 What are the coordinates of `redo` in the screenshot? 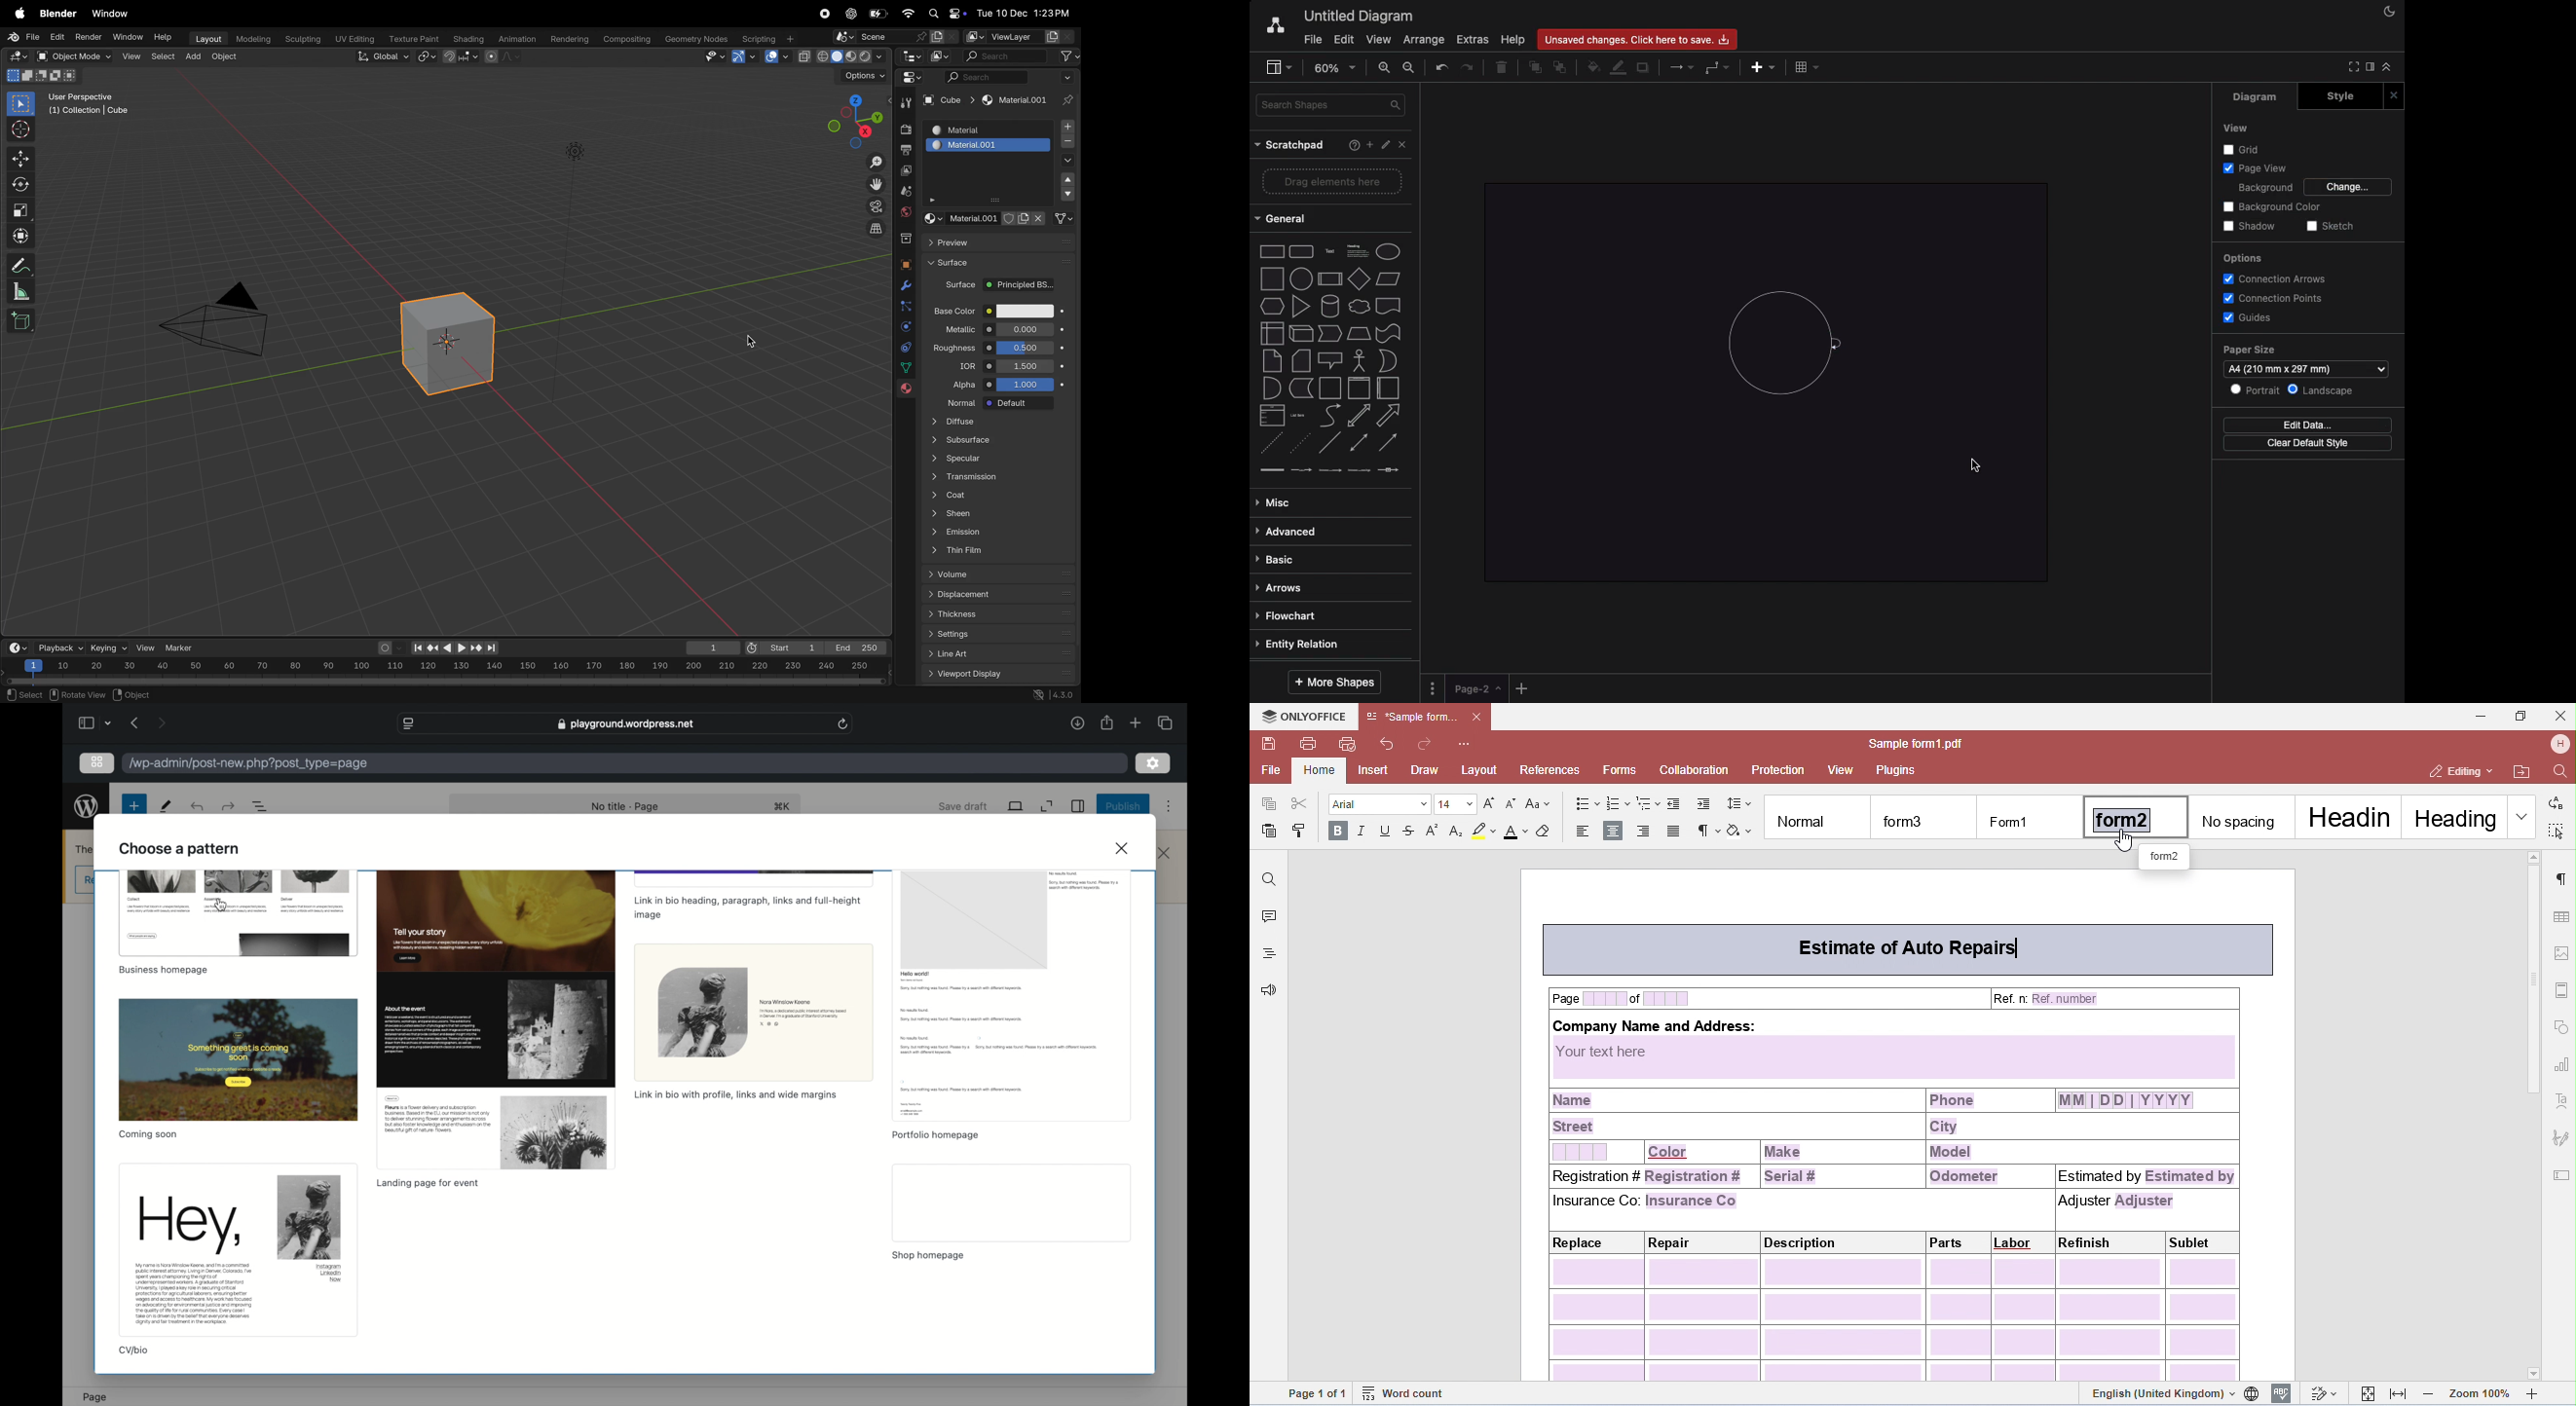 It's located at (199, 806).